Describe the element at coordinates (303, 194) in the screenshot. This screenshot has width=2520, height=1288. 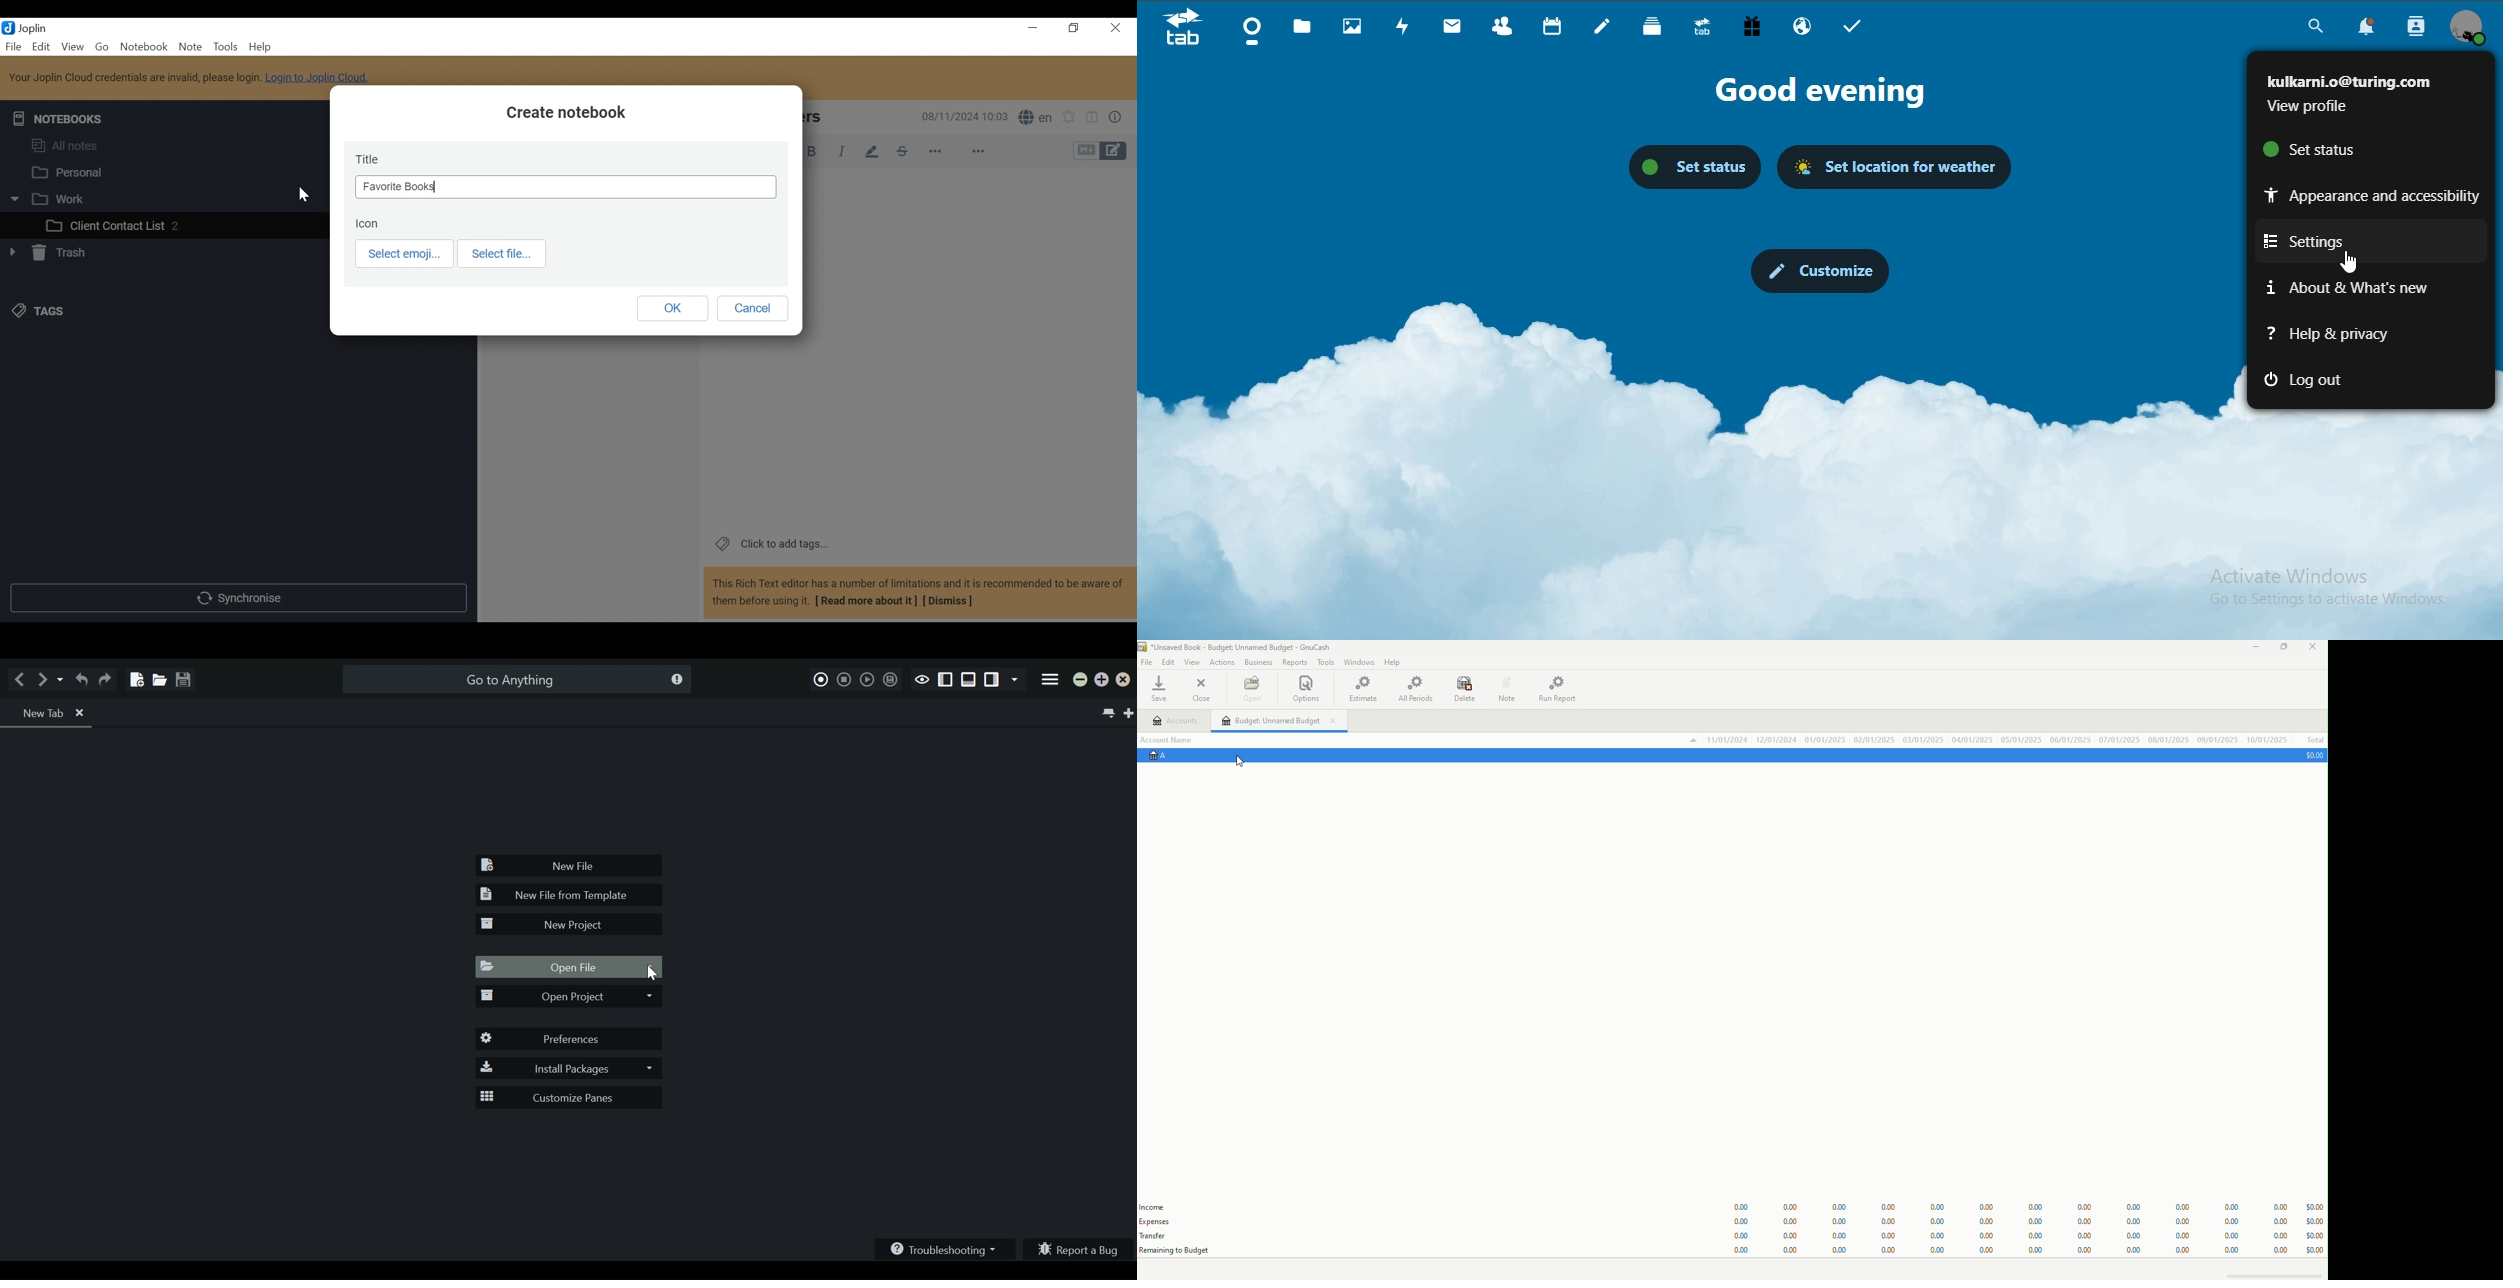
I see `cursor` at that location.